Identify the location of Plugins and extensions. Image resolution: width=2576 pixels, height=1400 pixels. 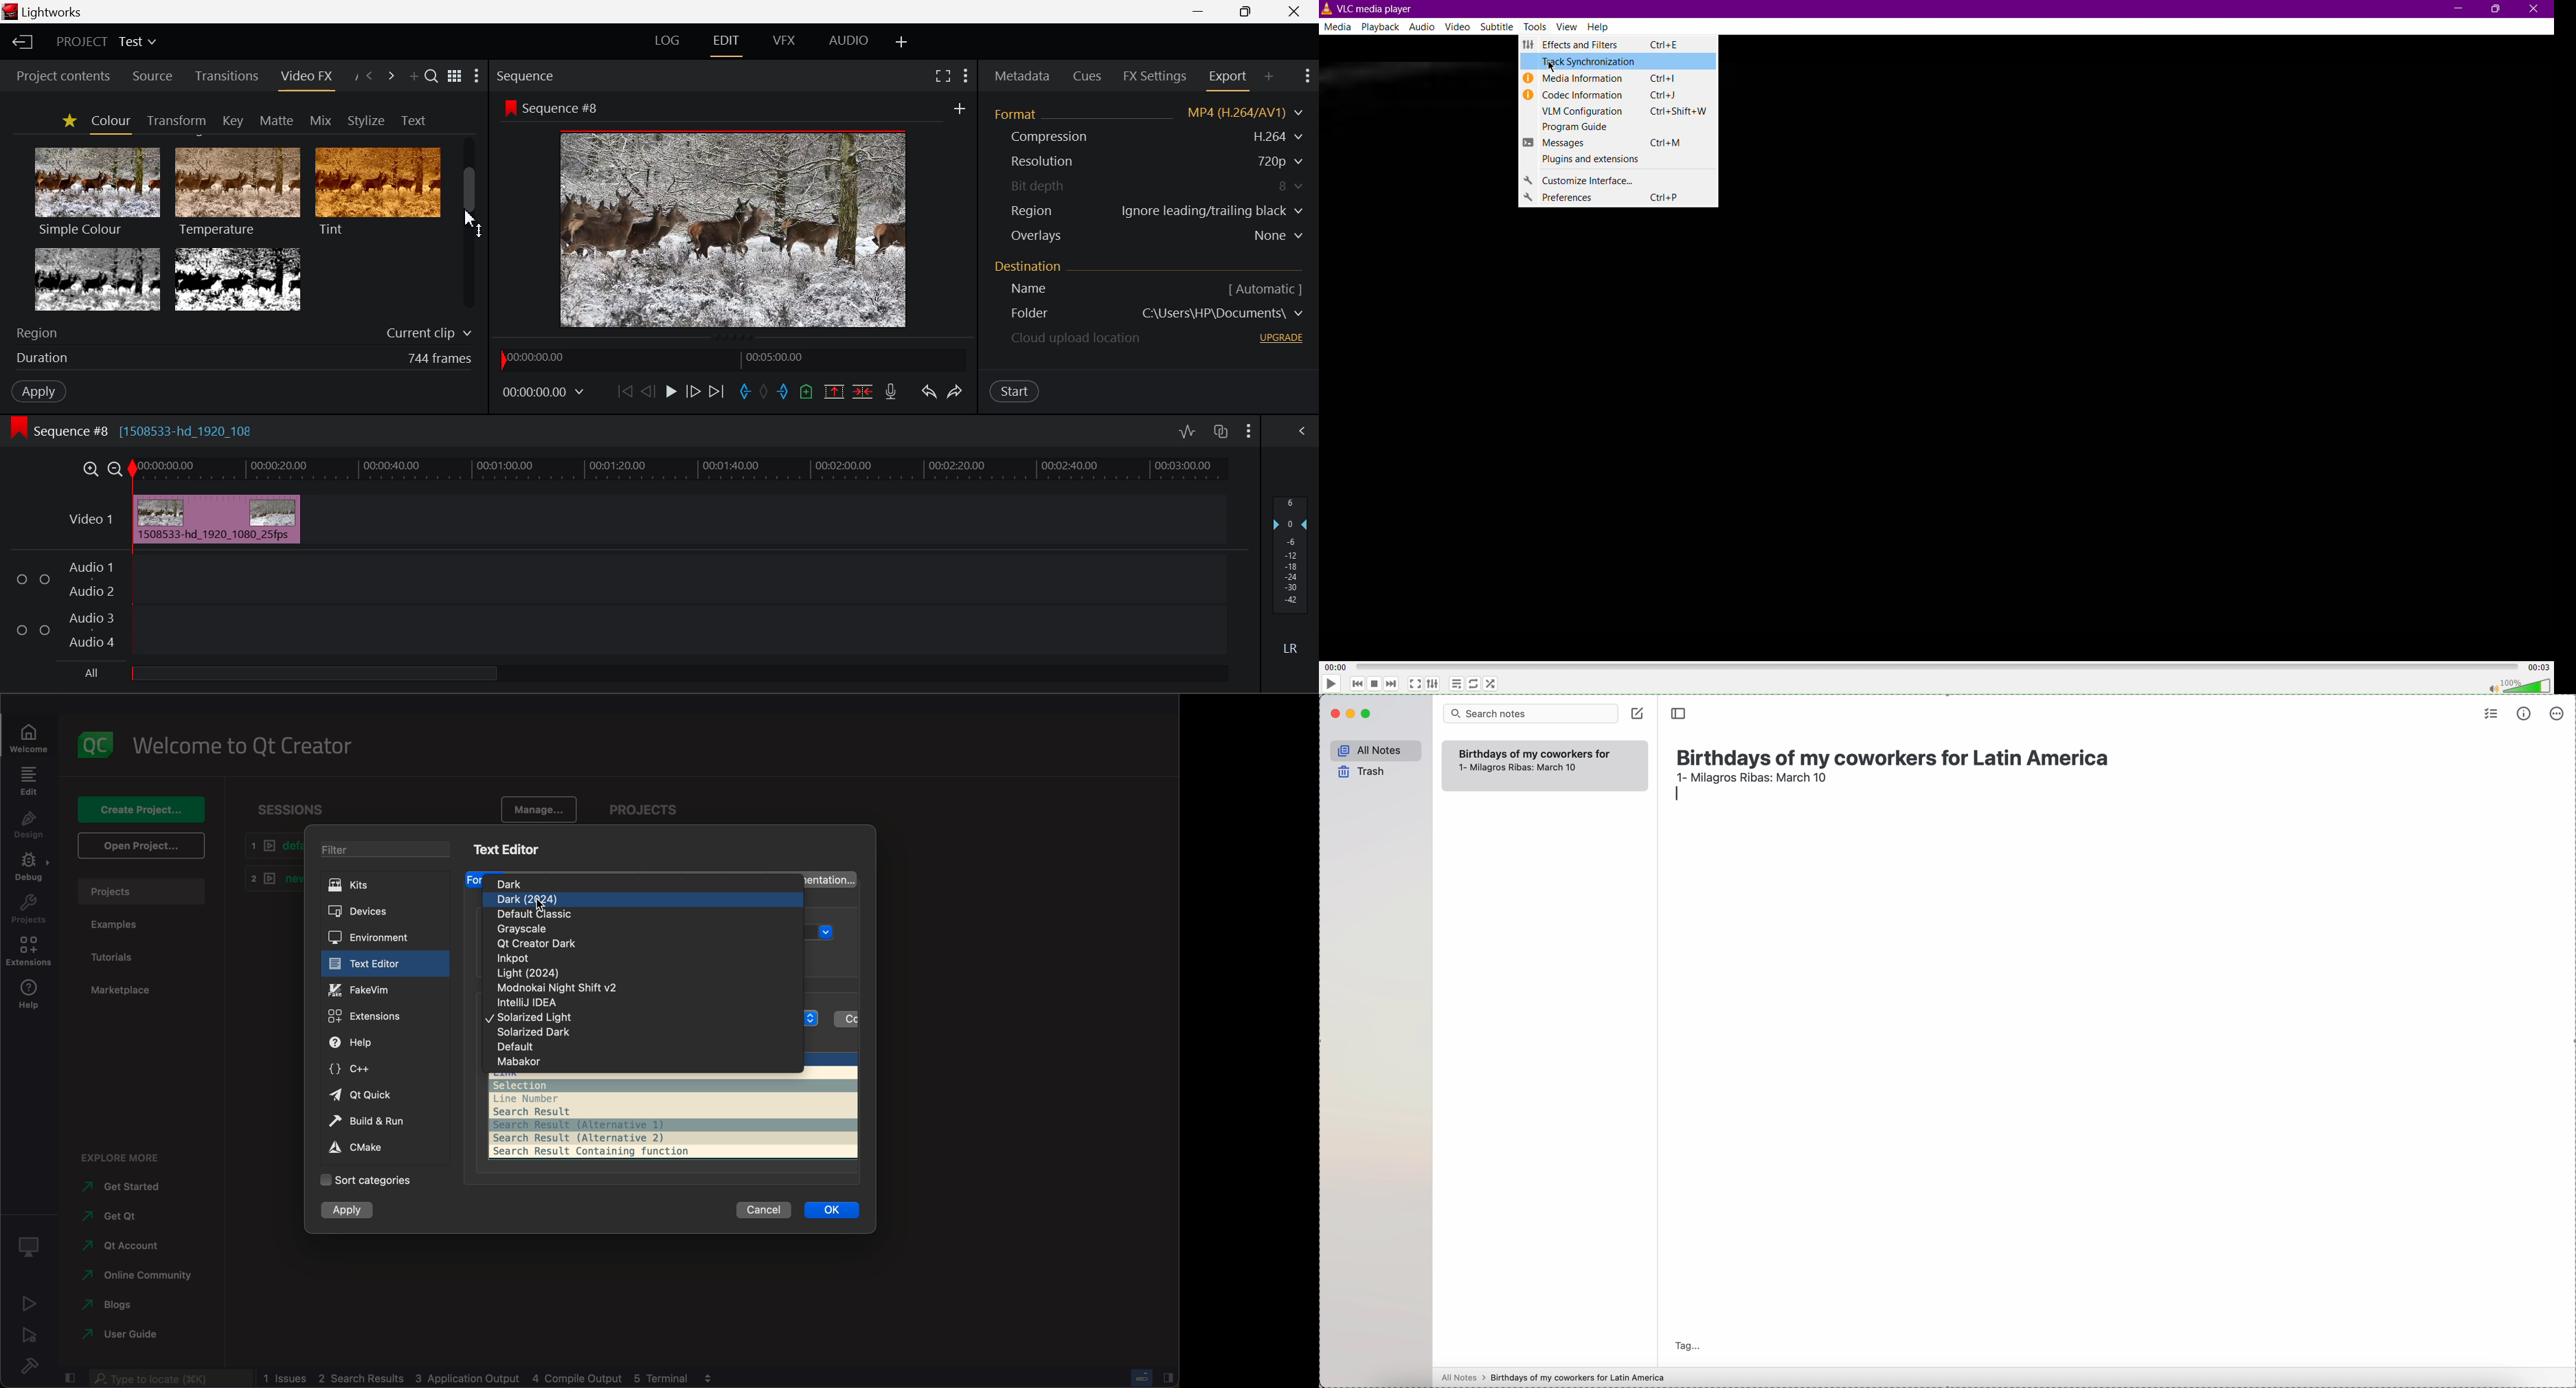
(1612, 162).